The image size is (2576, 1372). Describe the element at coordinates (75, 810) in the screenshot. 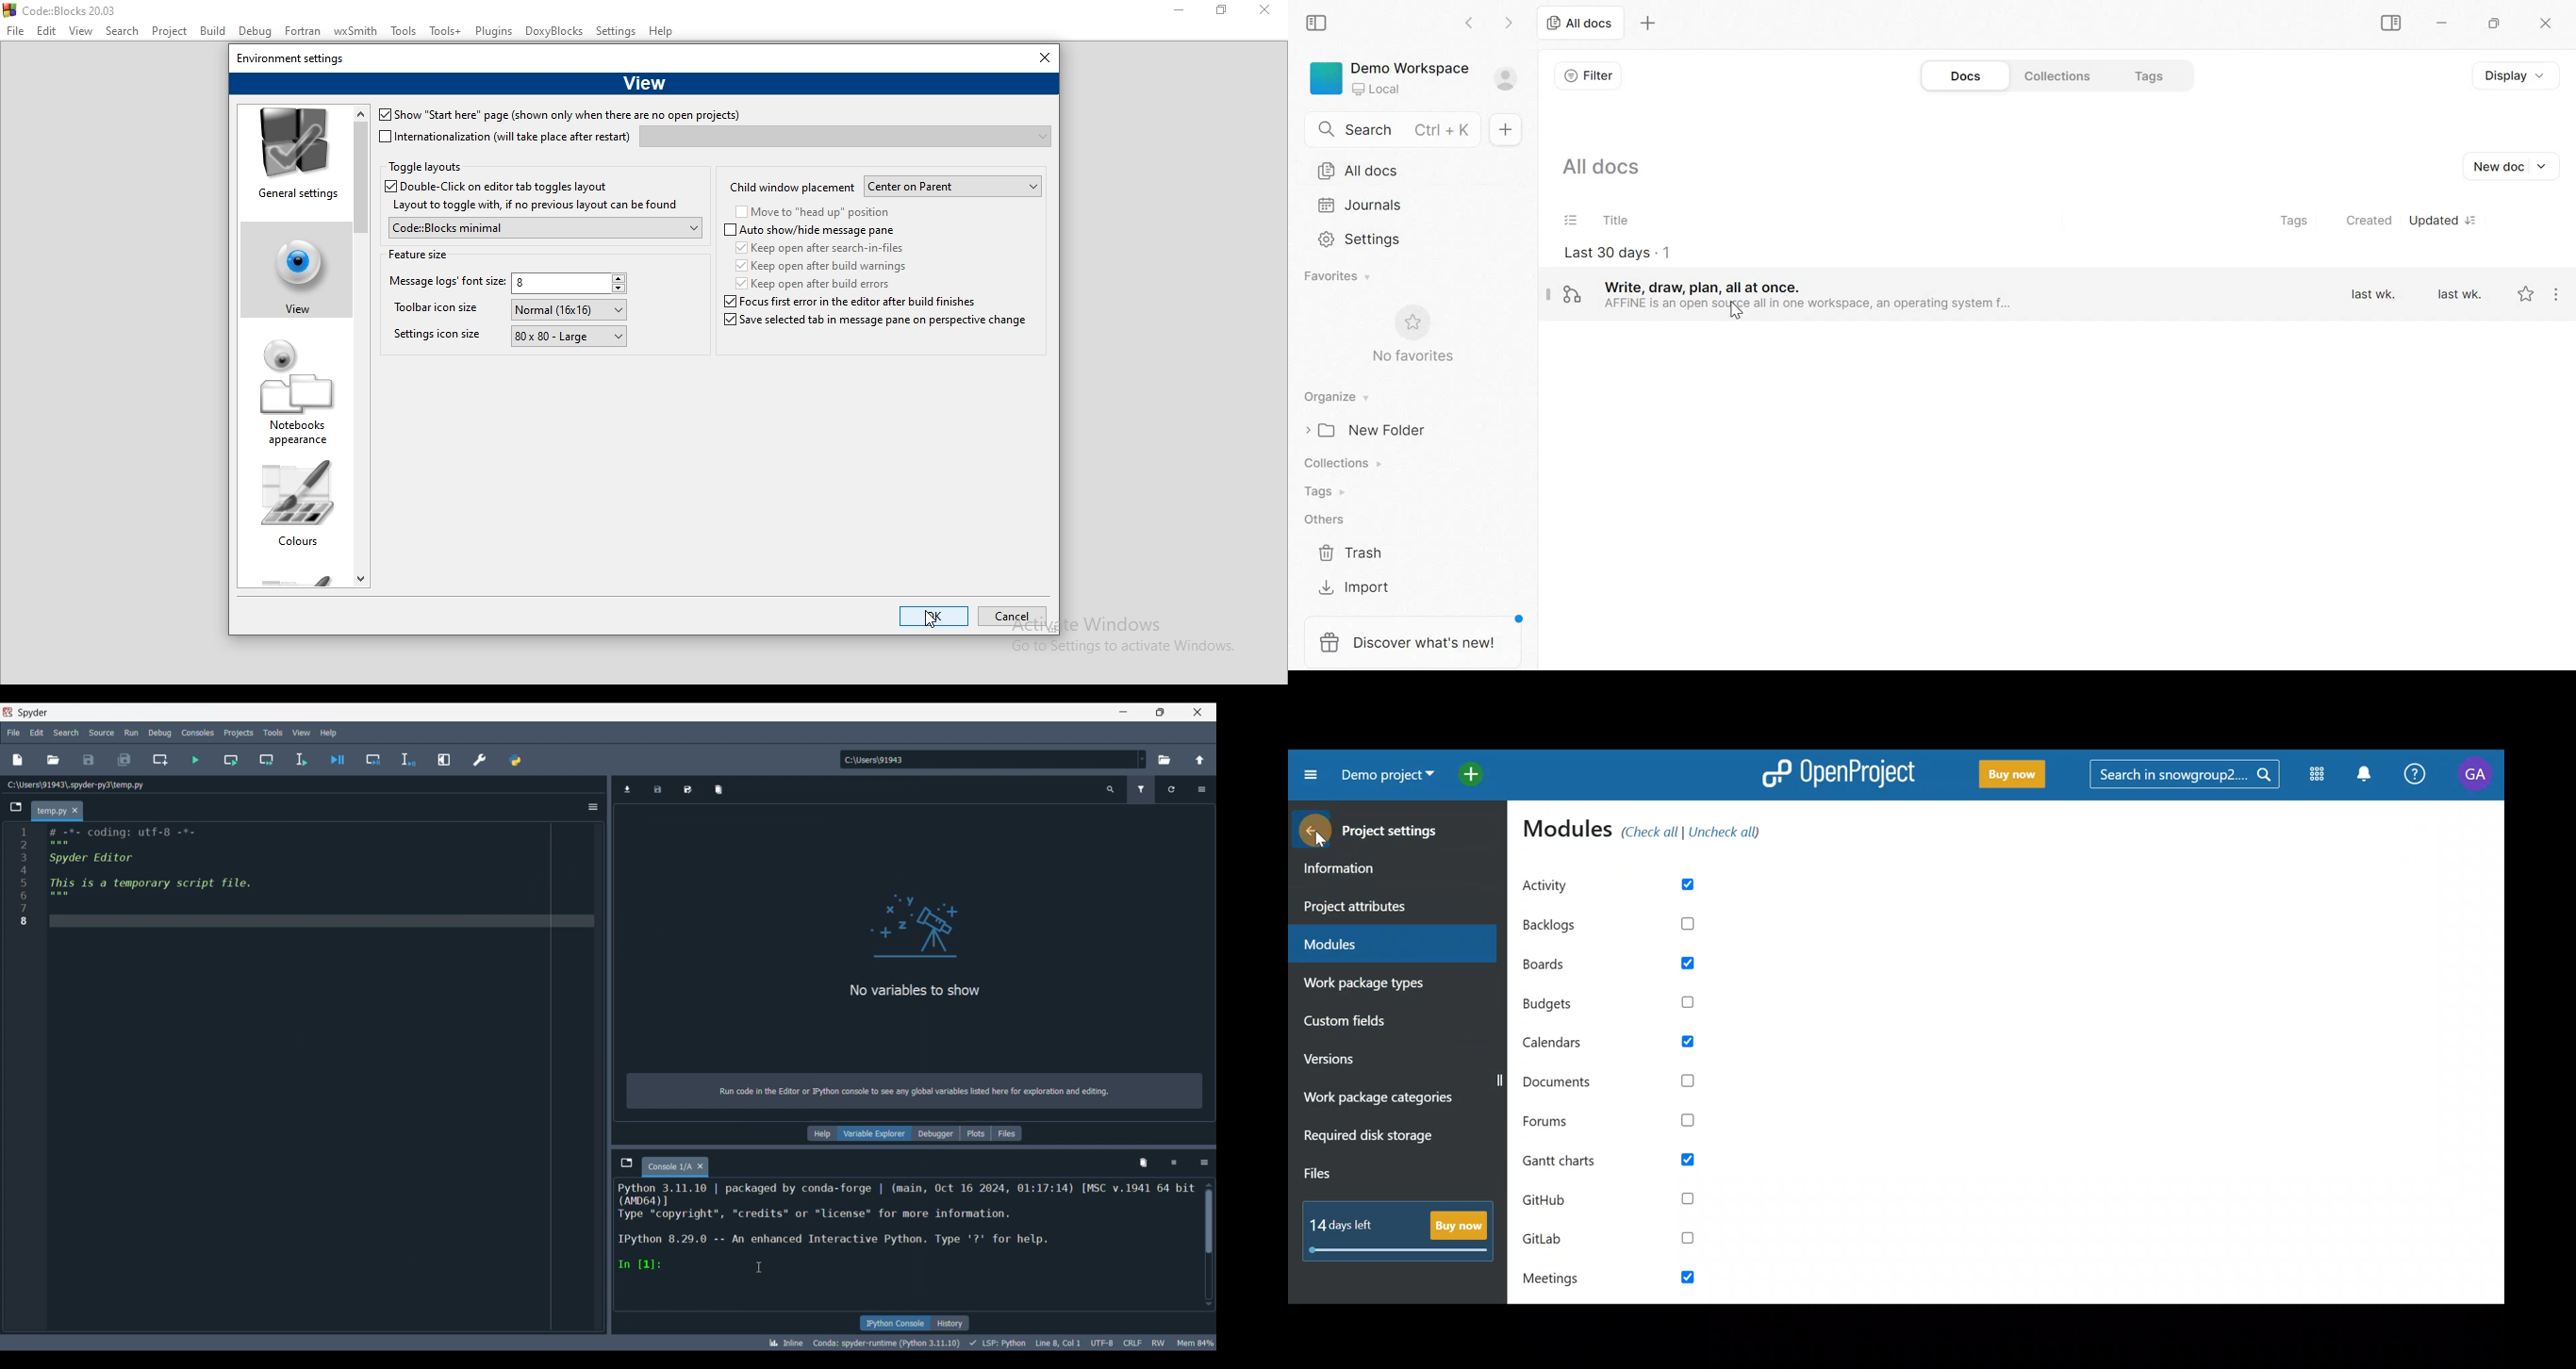

I see `Close tab` at that location.